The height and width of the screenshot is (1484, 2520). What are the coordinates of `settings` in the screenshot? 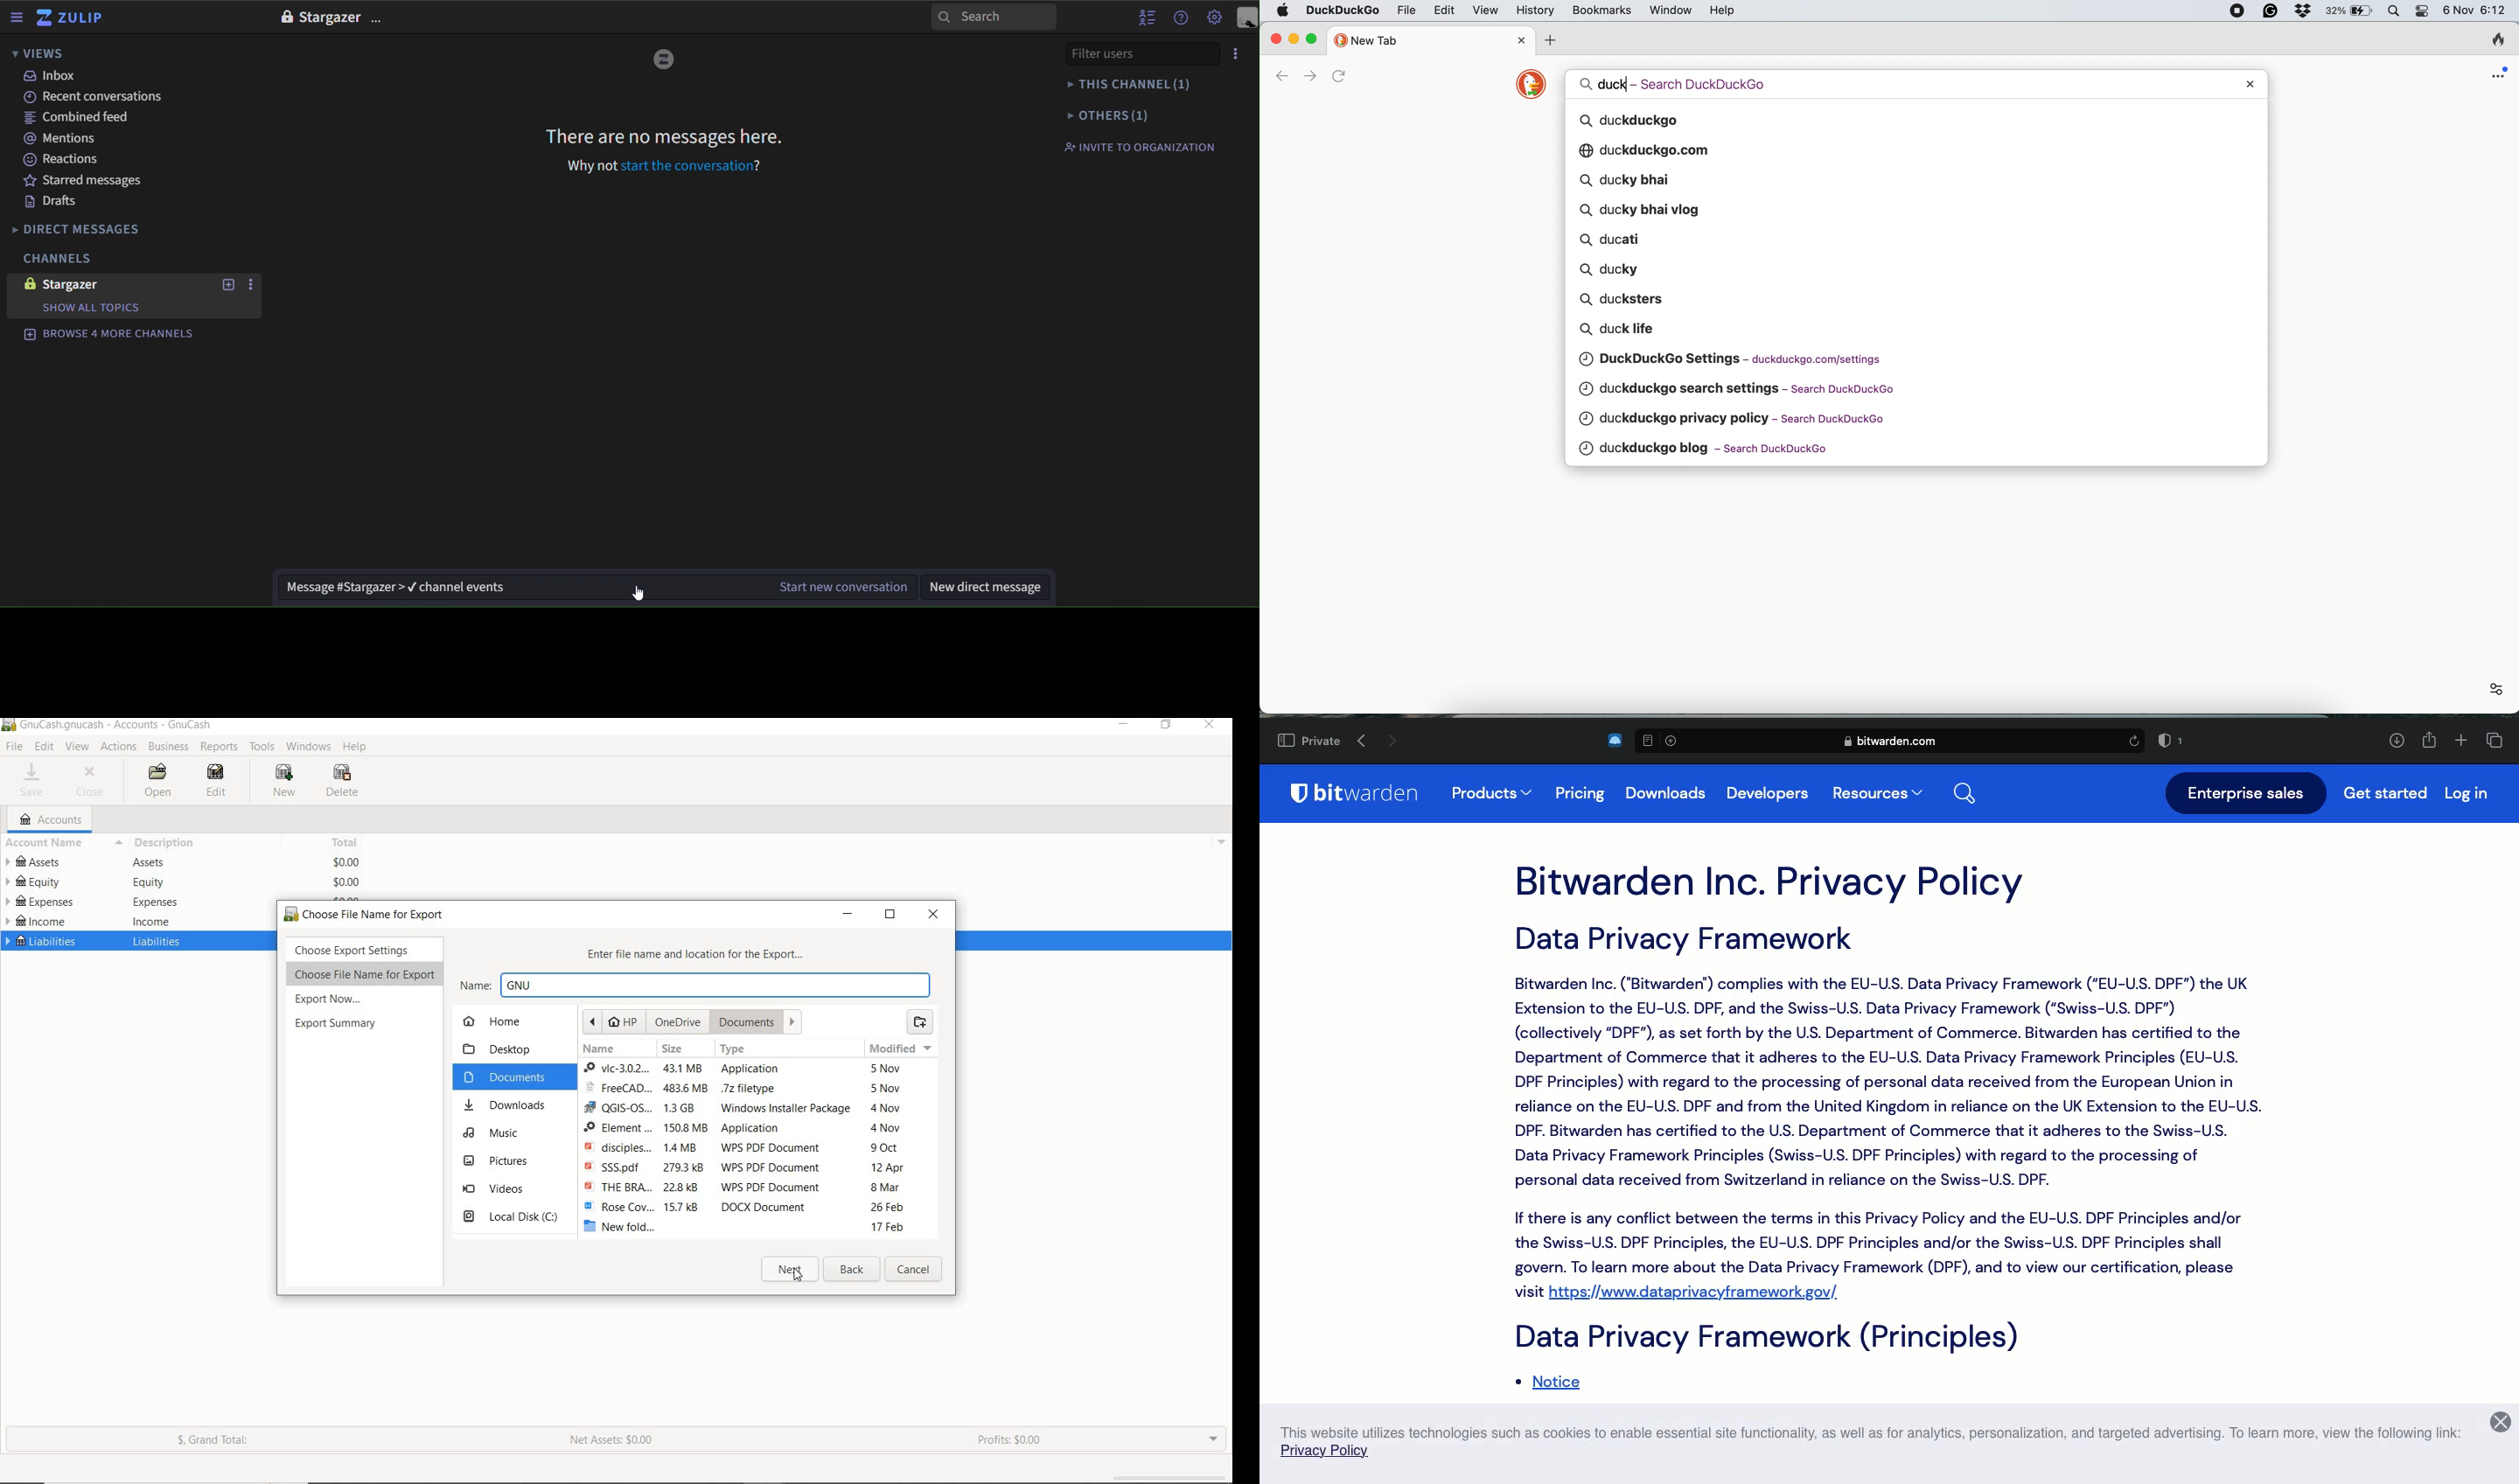 It's located at (2495, 688).